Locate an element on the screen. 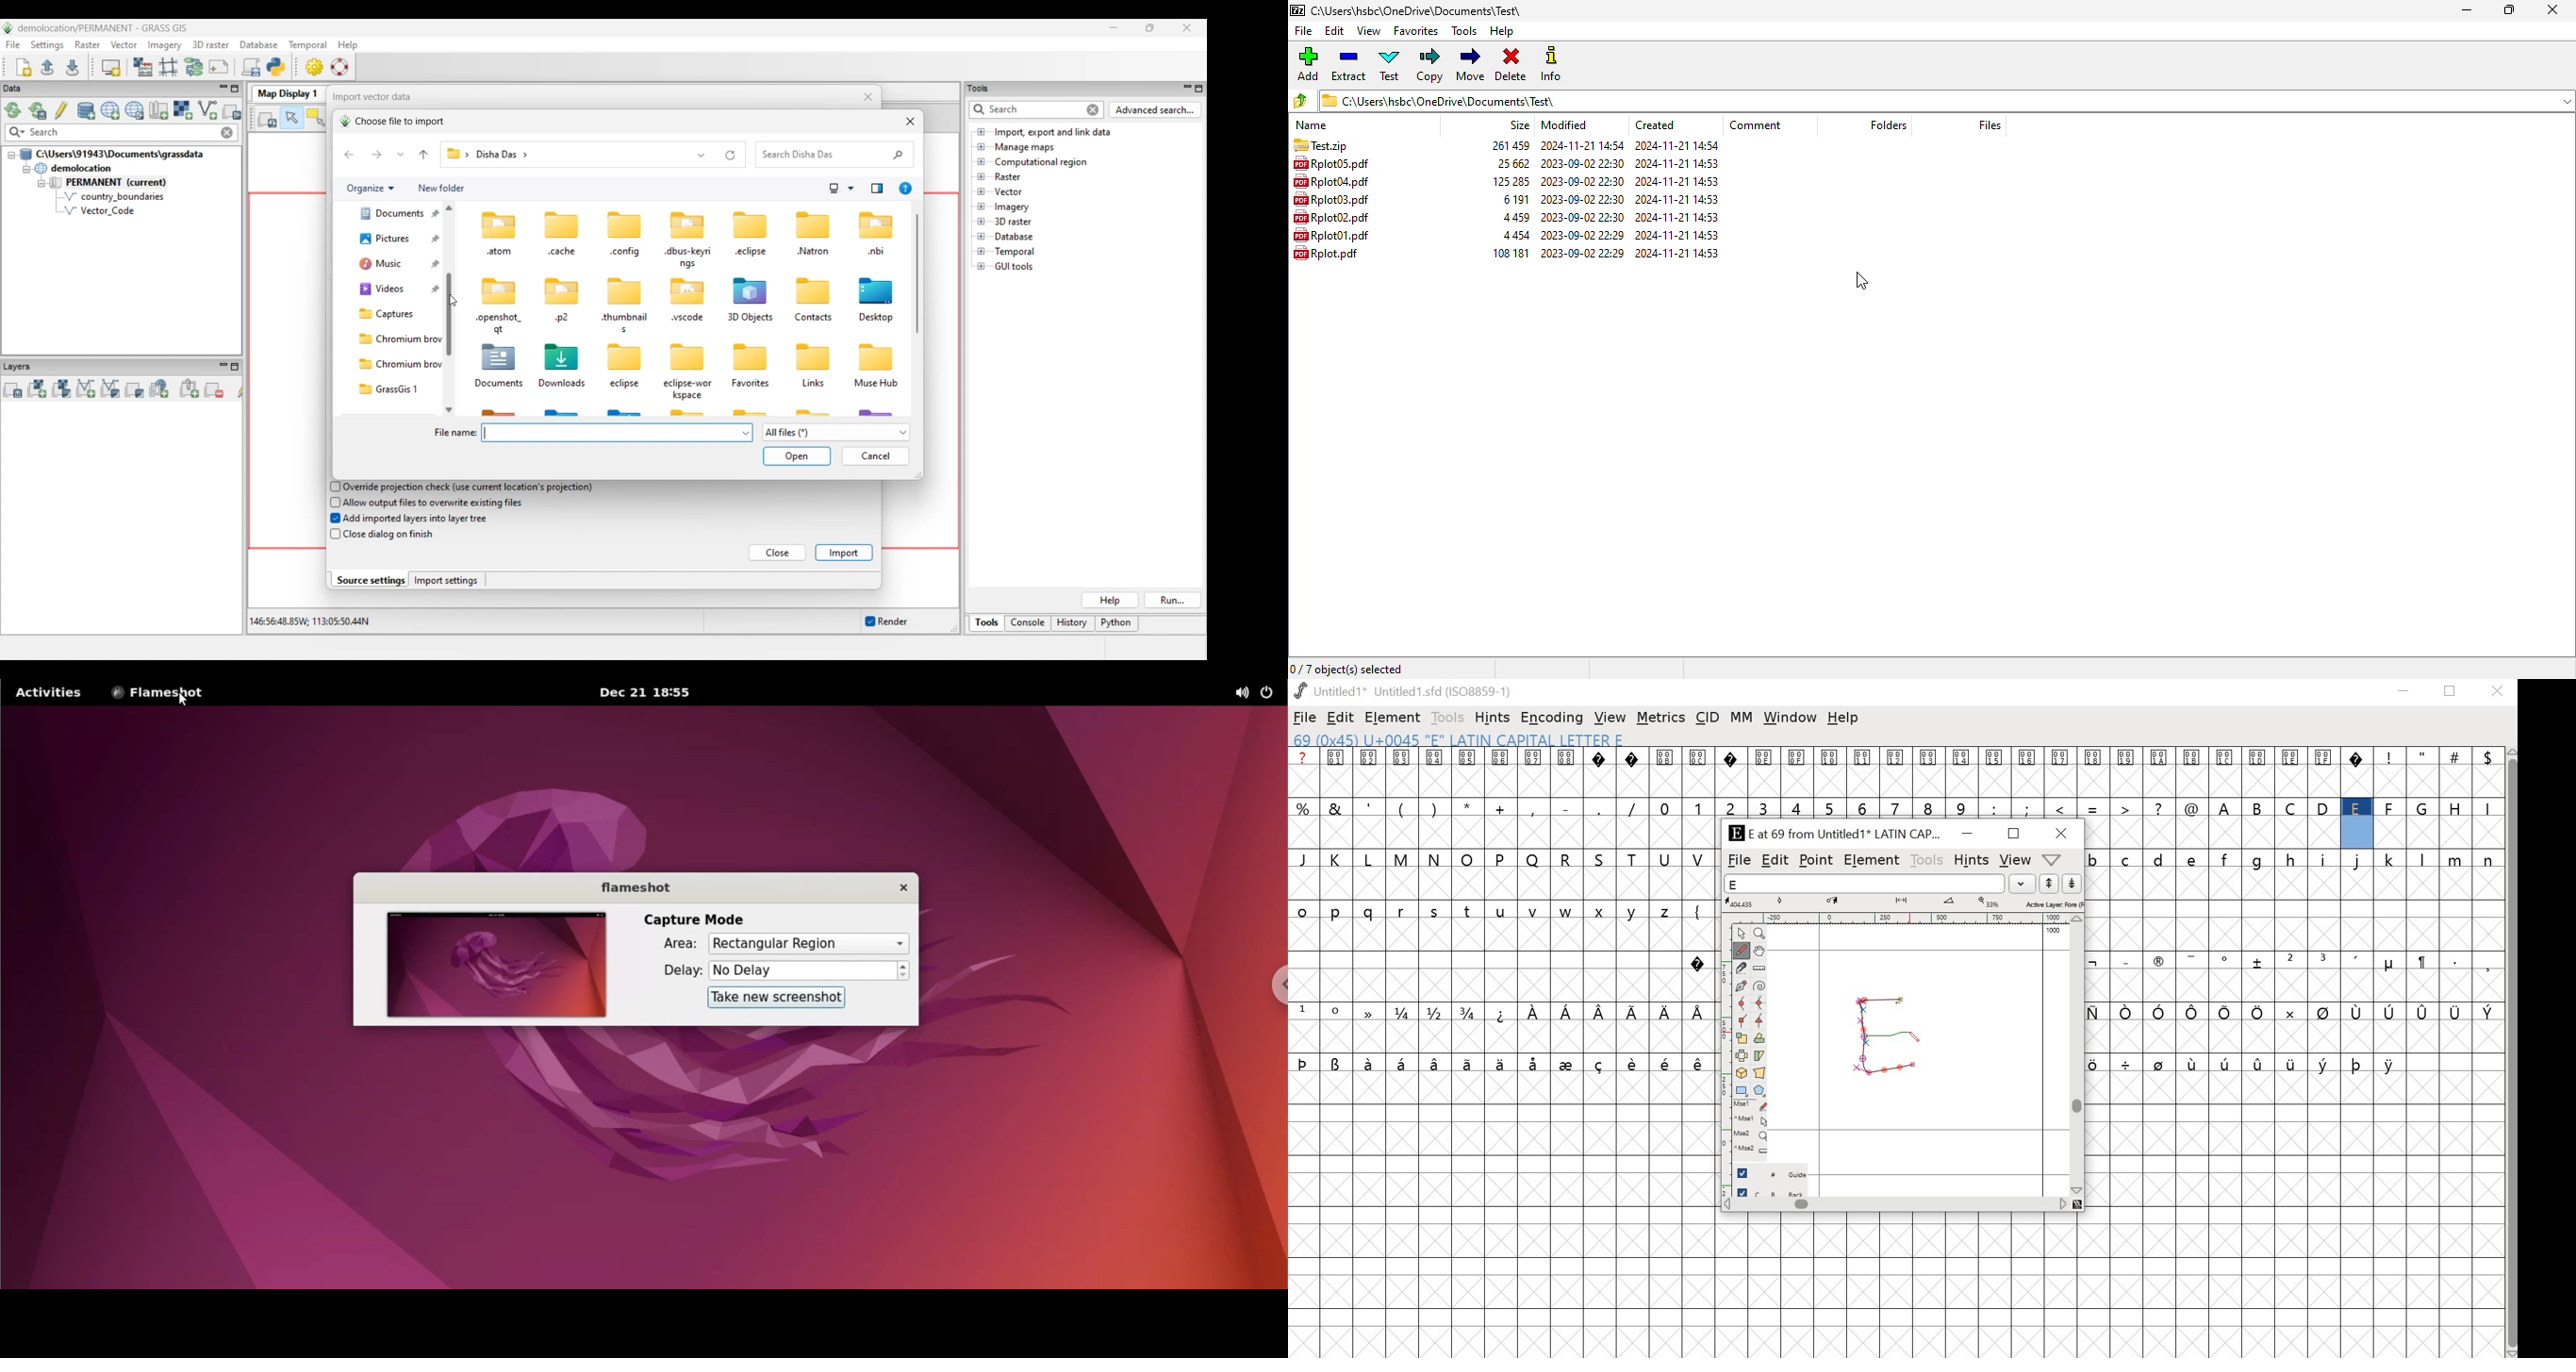 This screenshot has height=1372, width=2576. tools is located at coordinates (1465, 31).